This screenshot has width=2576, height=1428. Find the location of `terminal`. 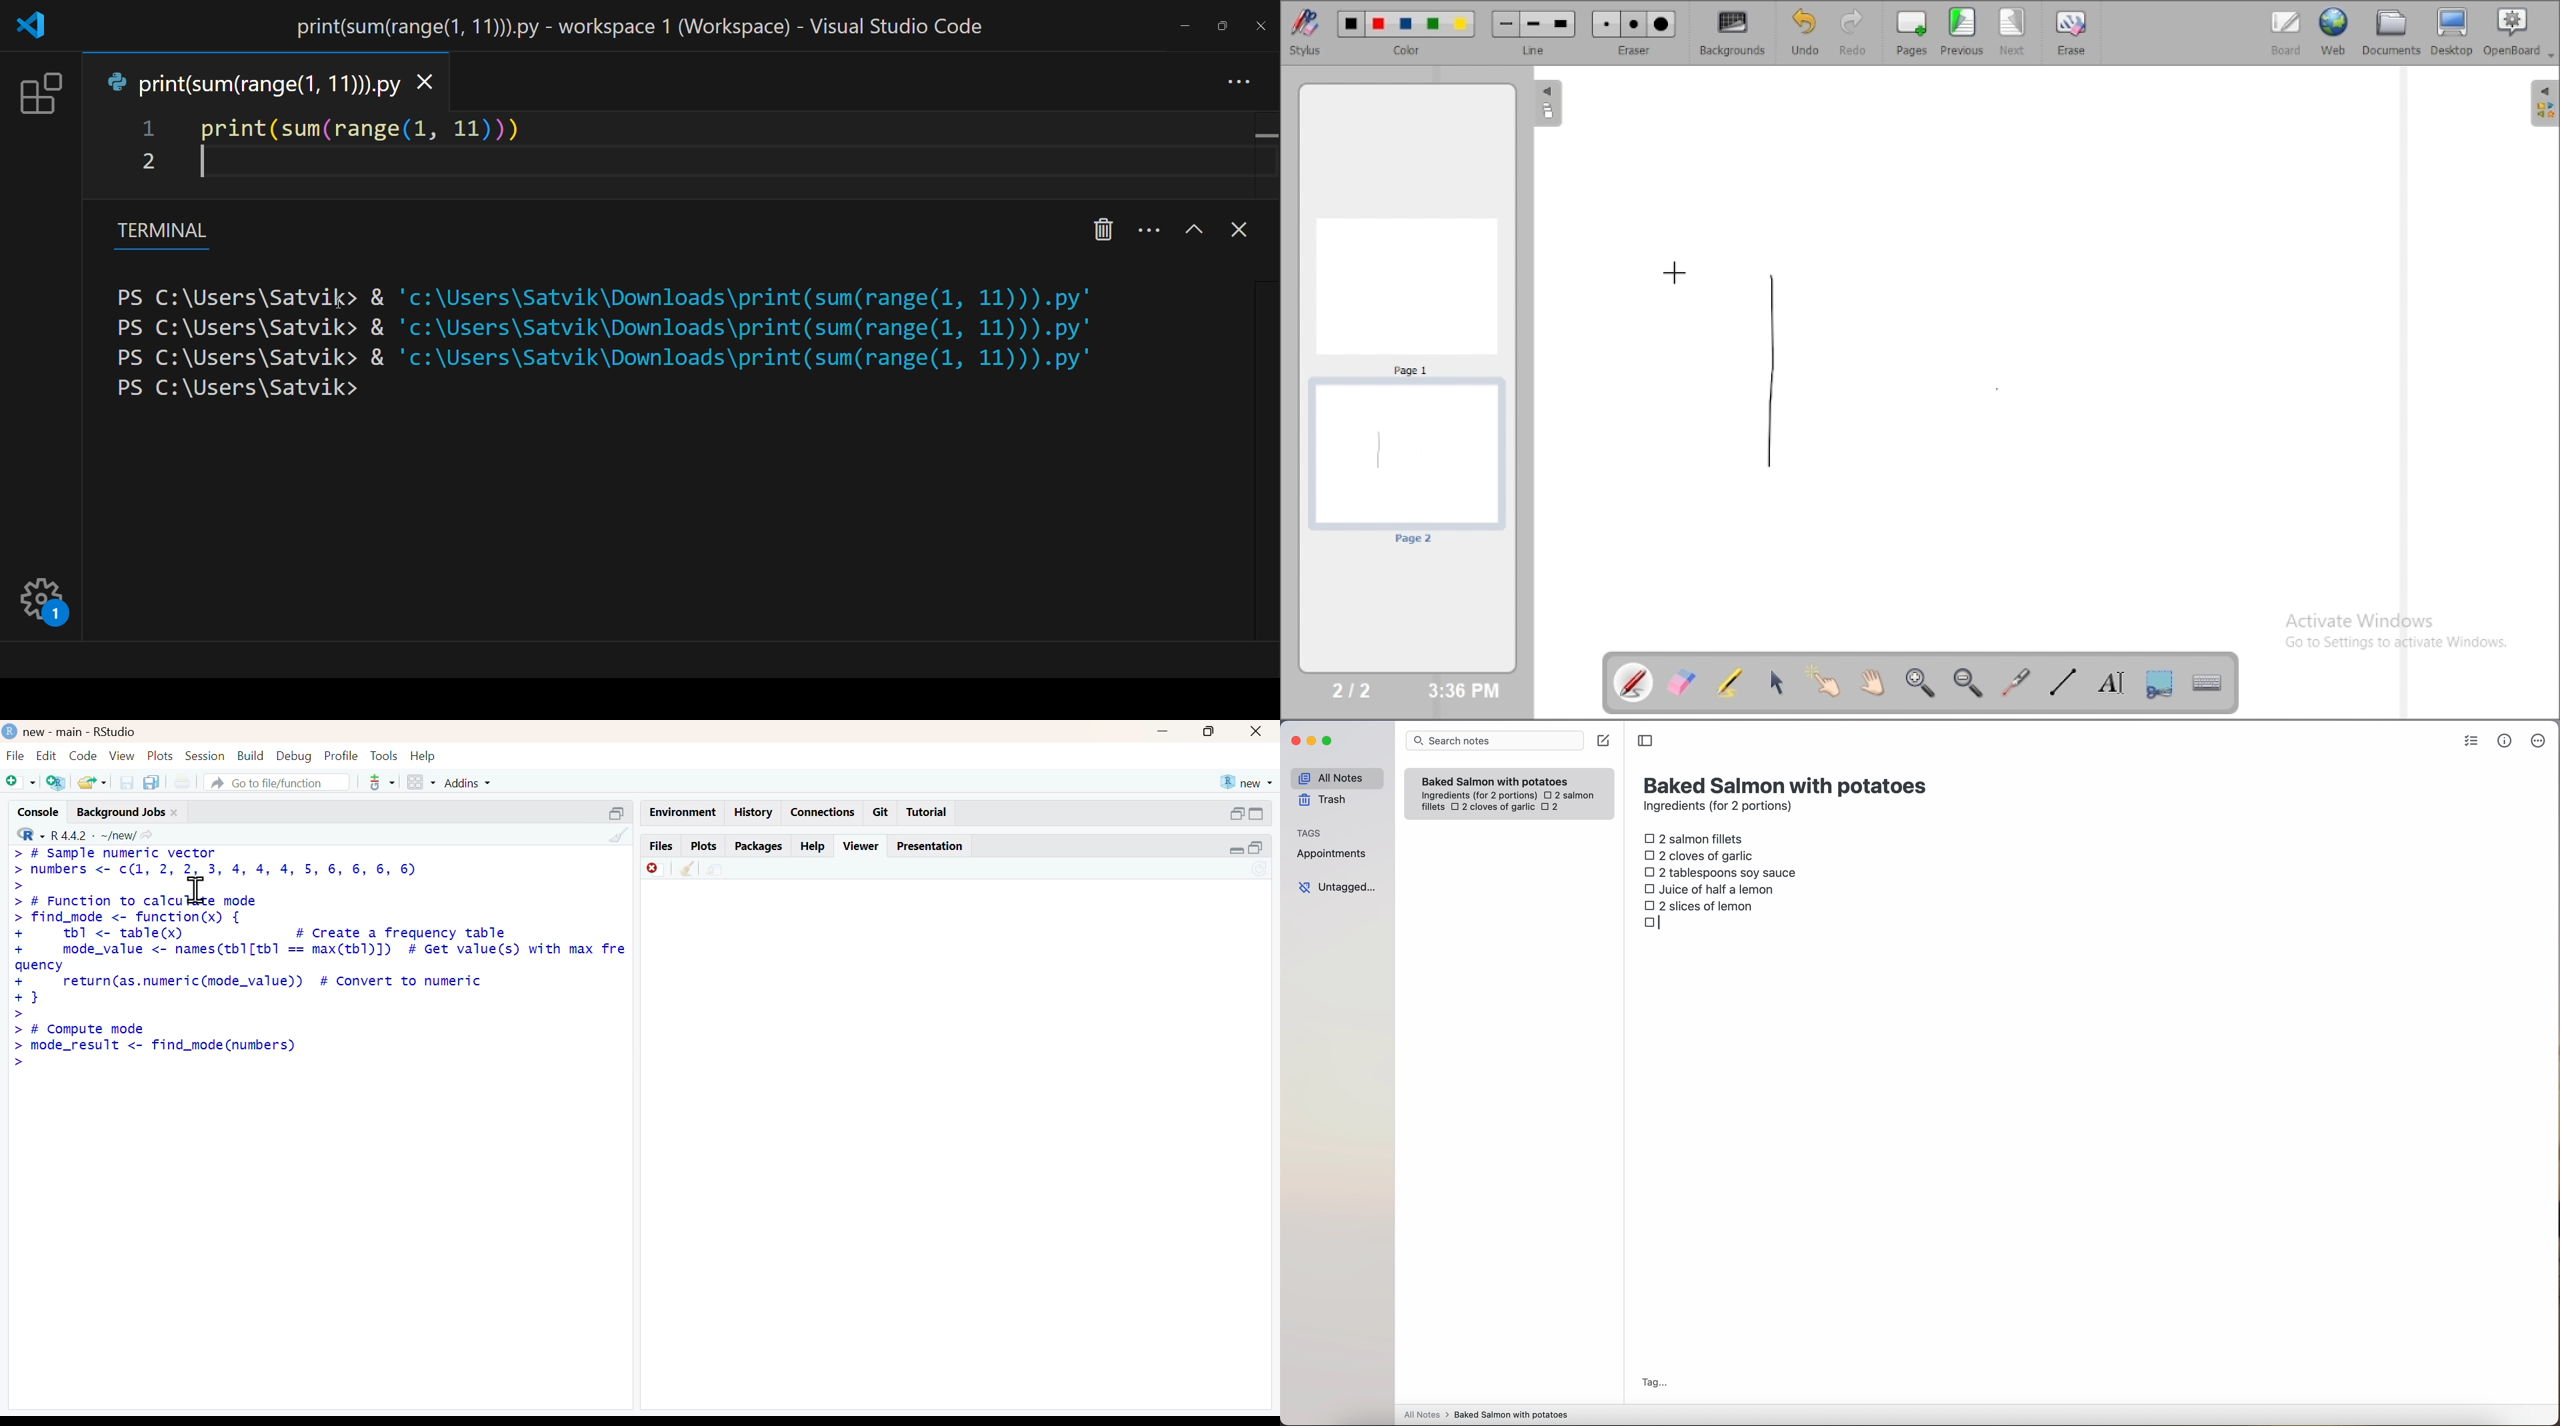

terminal is located at coordinates (156, 235).